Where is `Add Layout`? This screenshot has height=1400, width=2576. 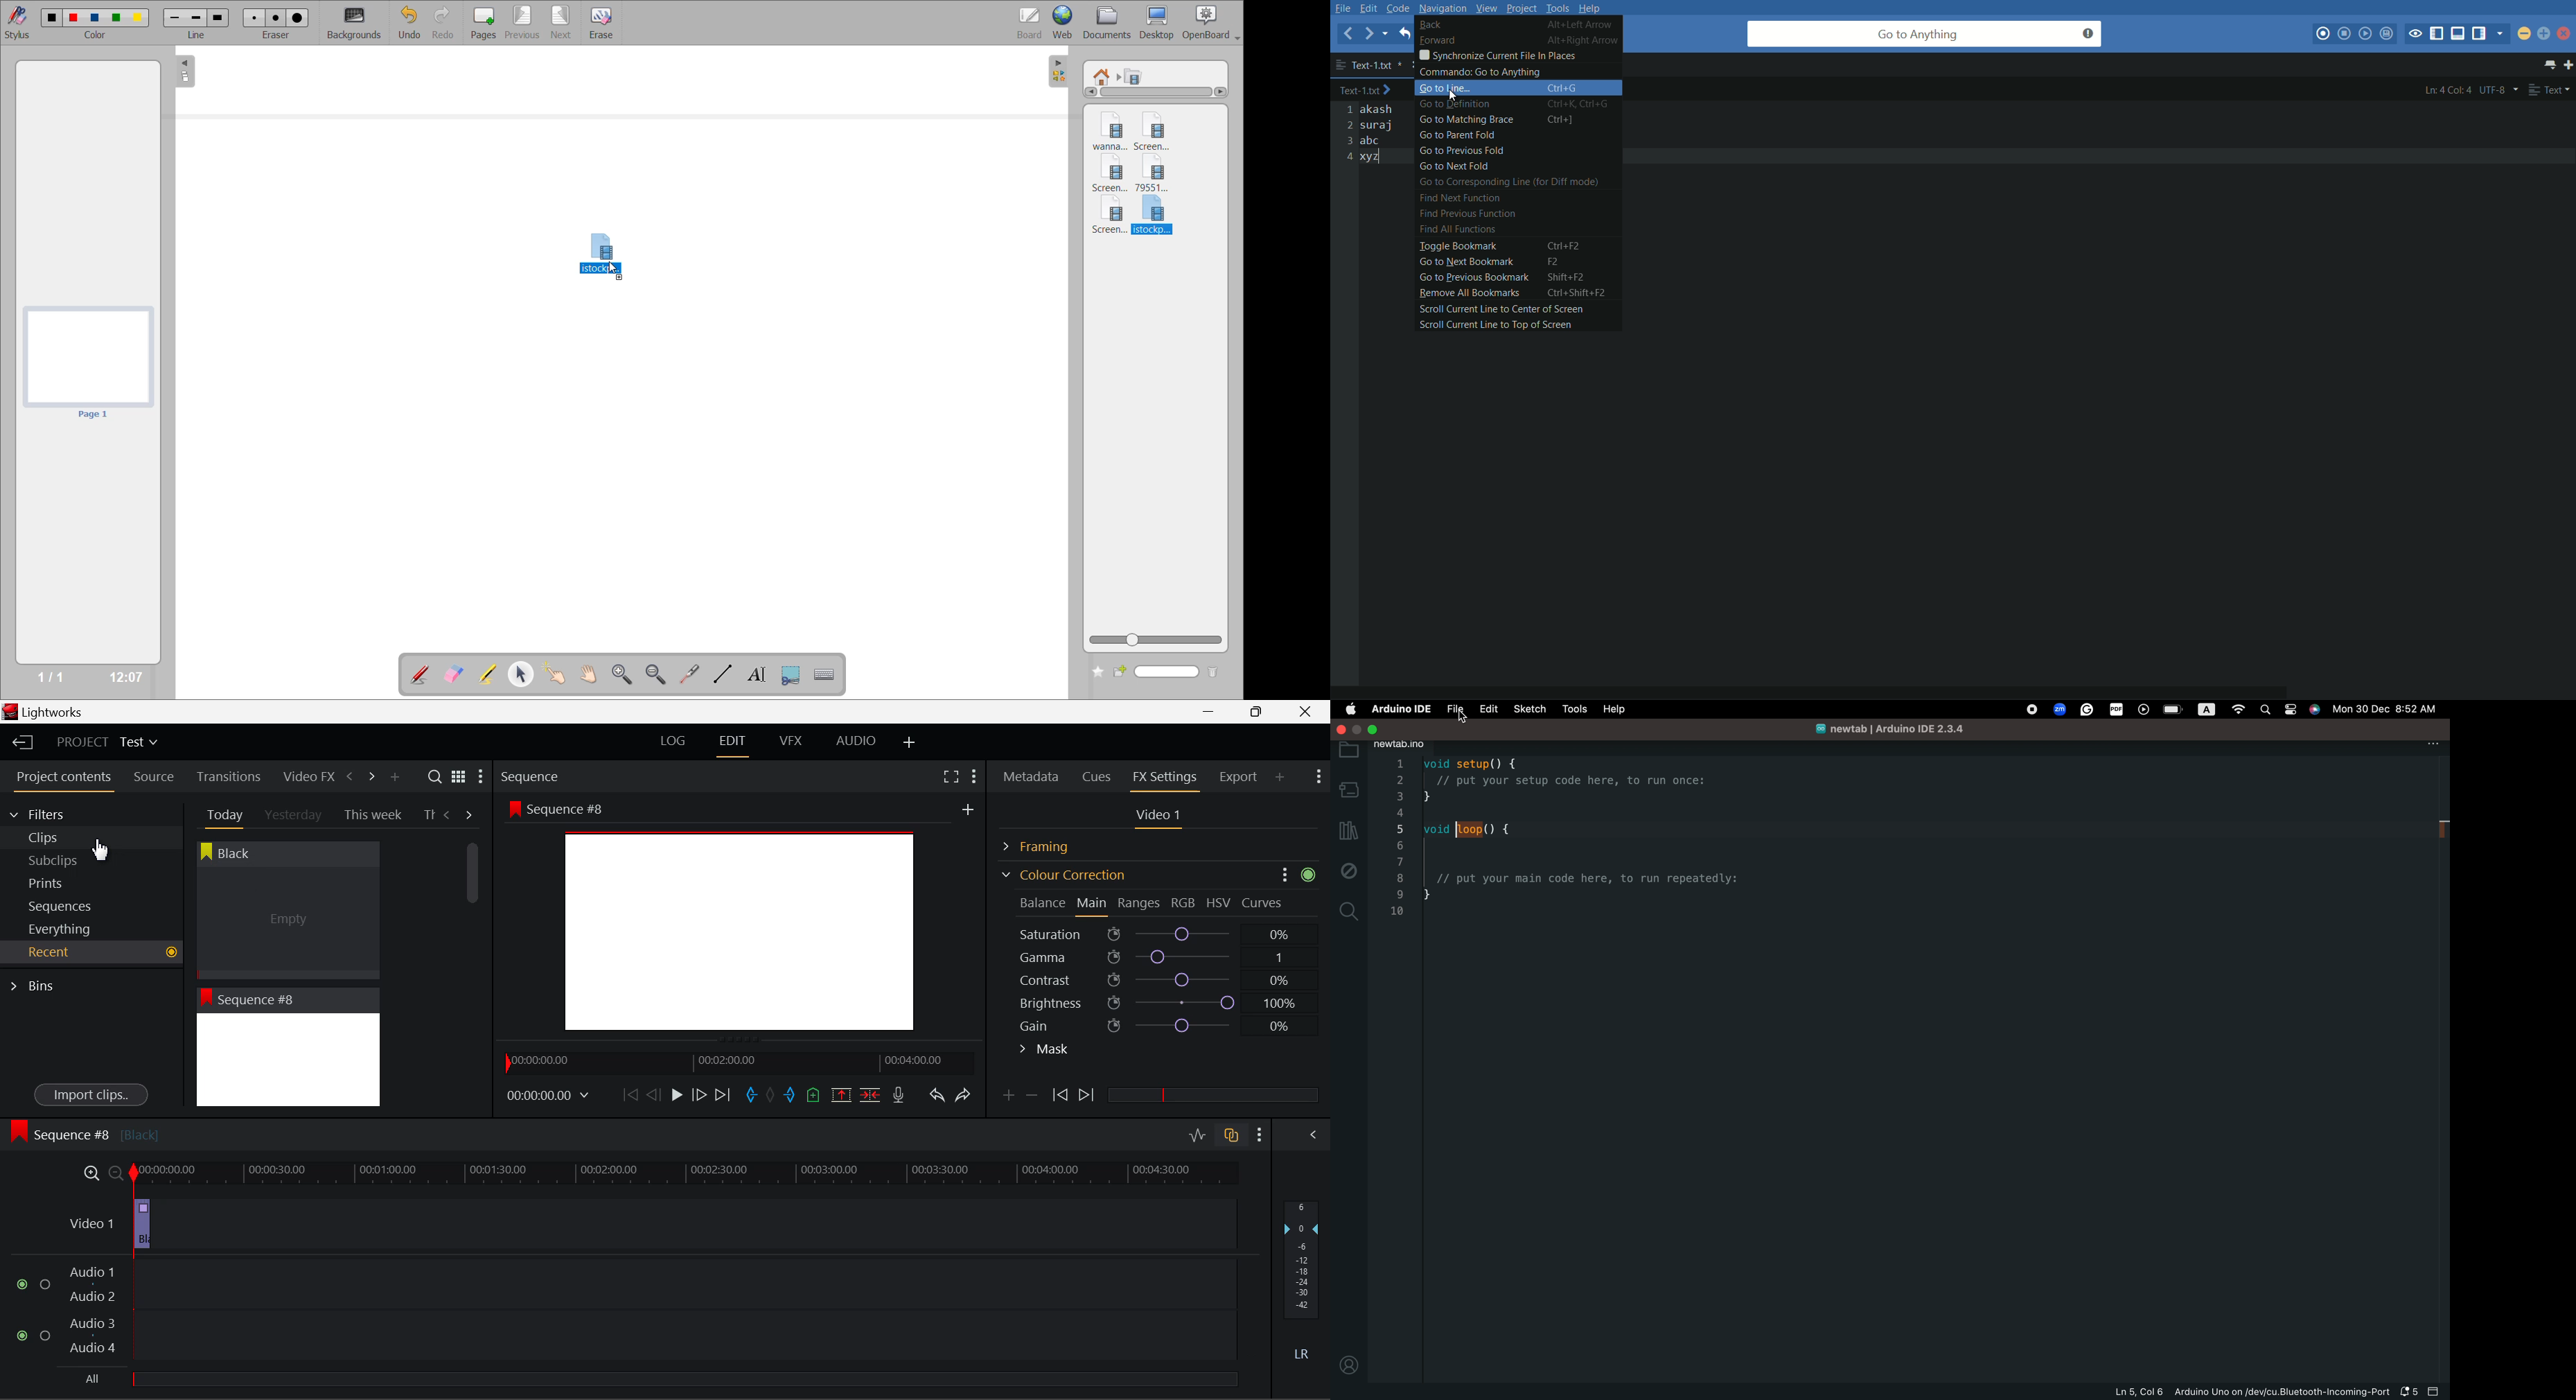 Add Layout is located at coordinates (910, 743).